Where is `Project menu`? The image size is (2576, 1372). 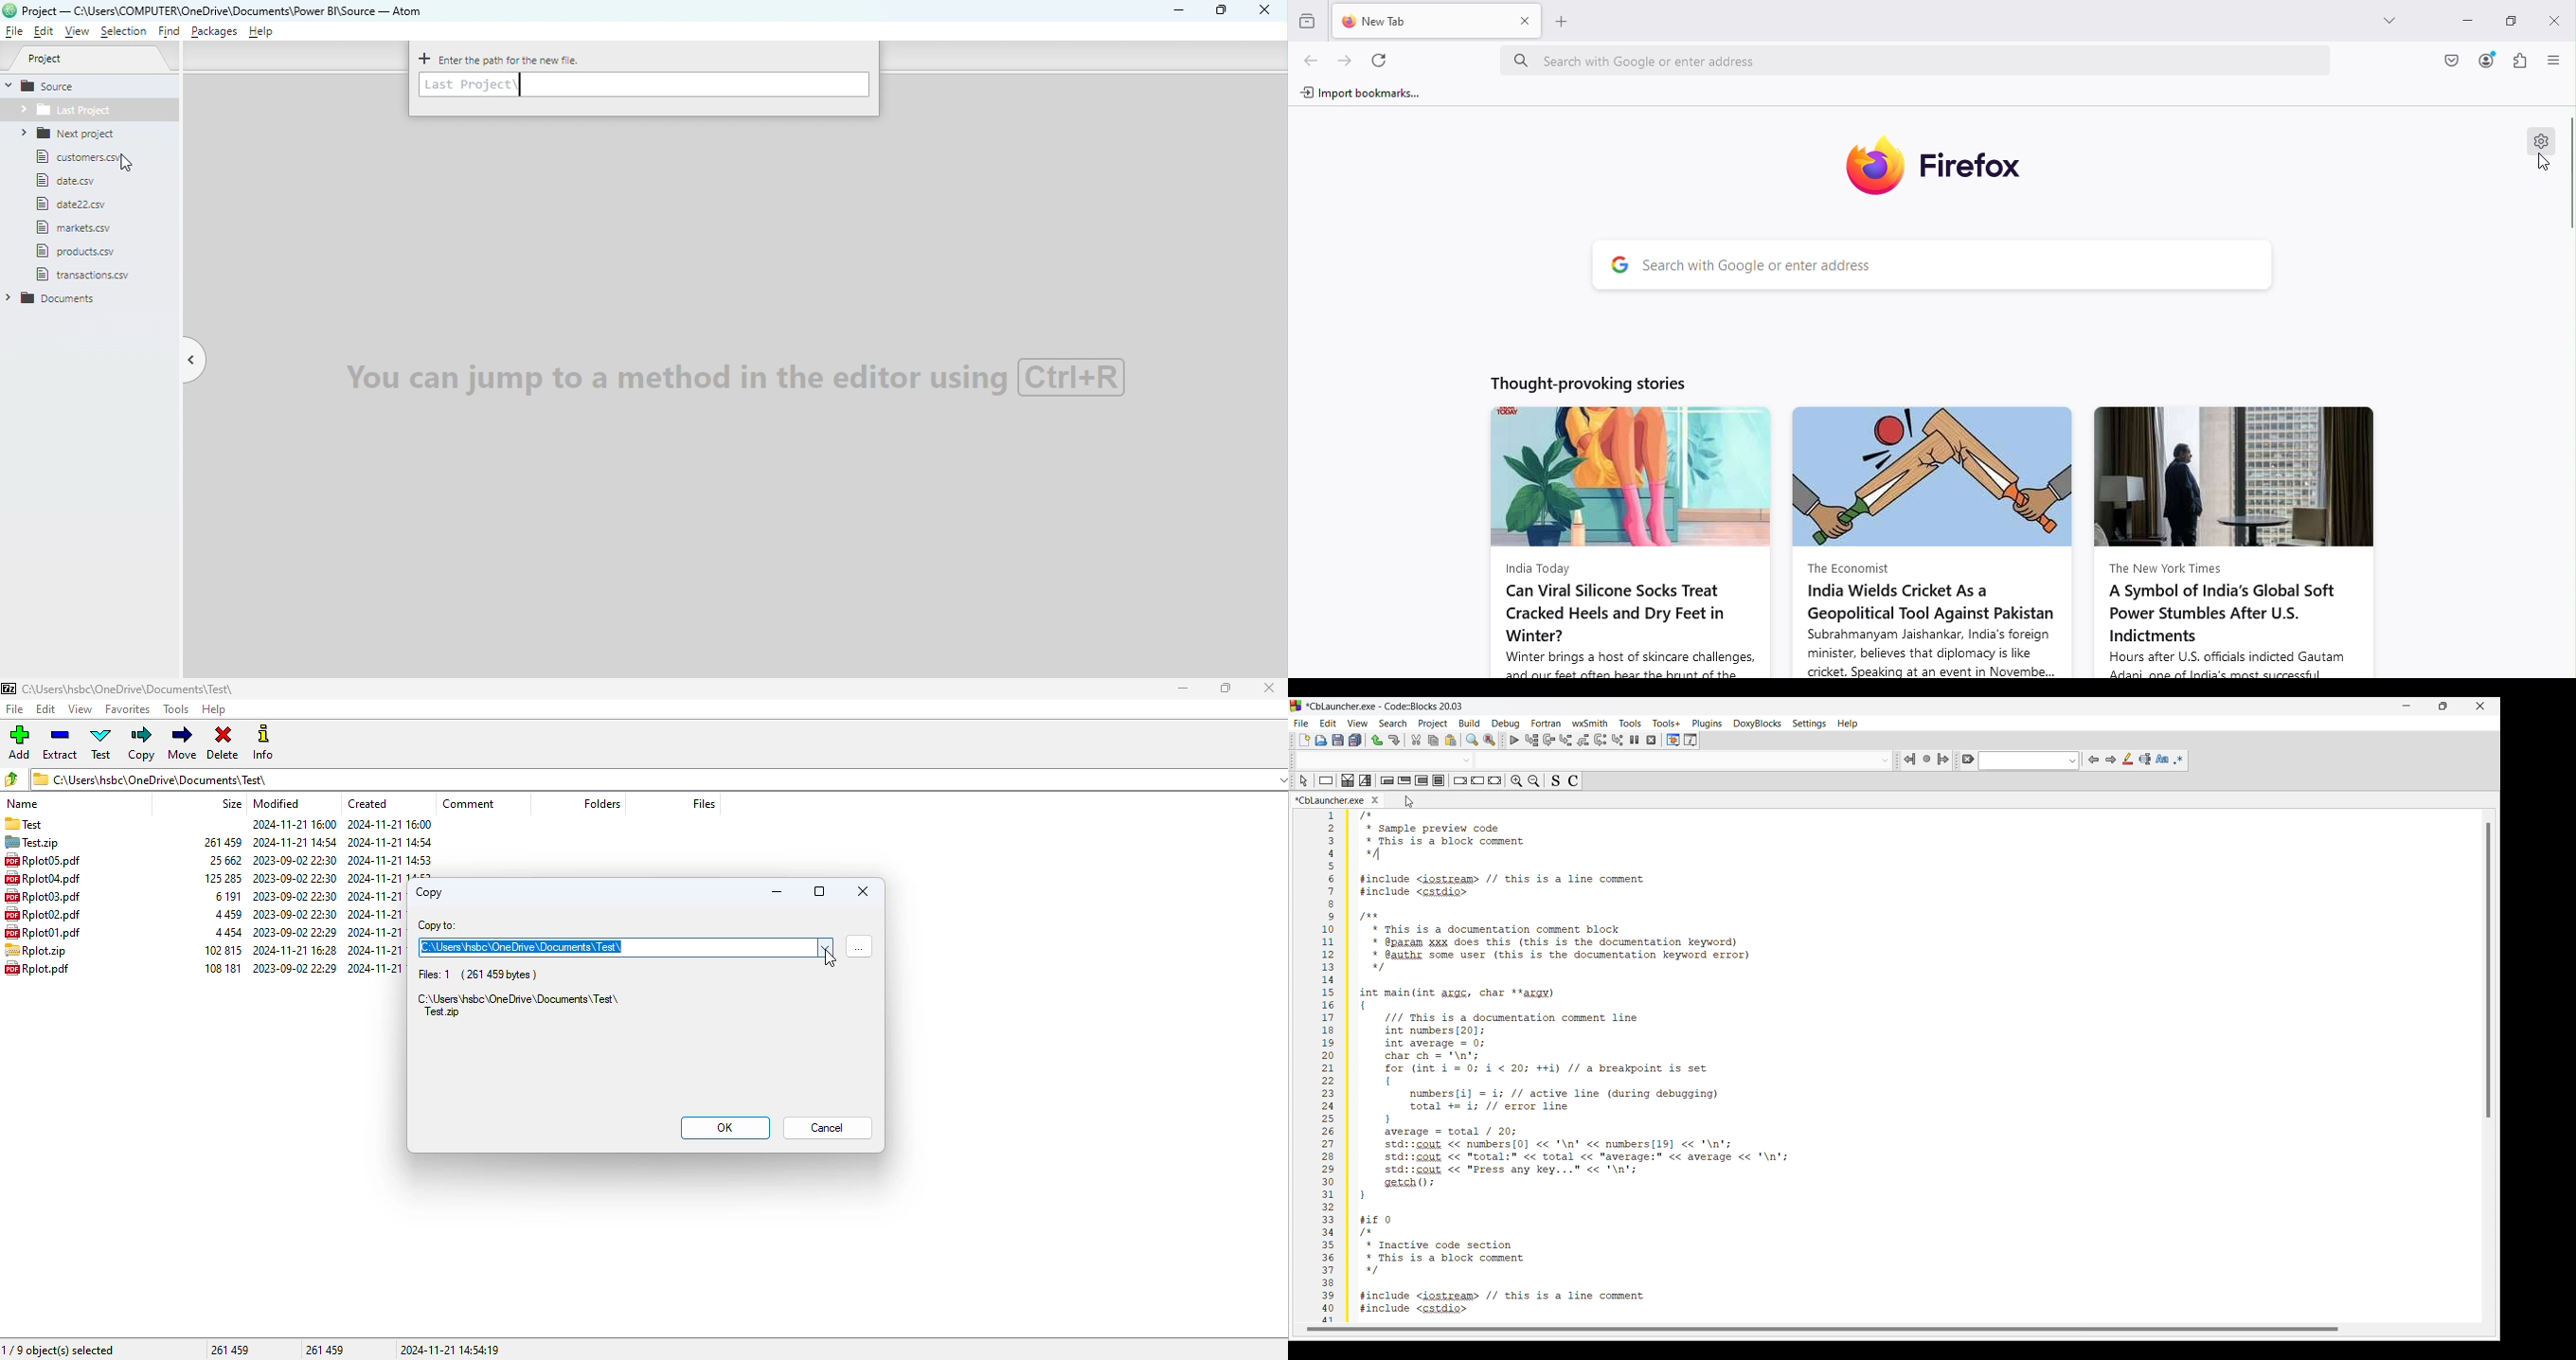
Project menu is located at coordinates (1433, 724).